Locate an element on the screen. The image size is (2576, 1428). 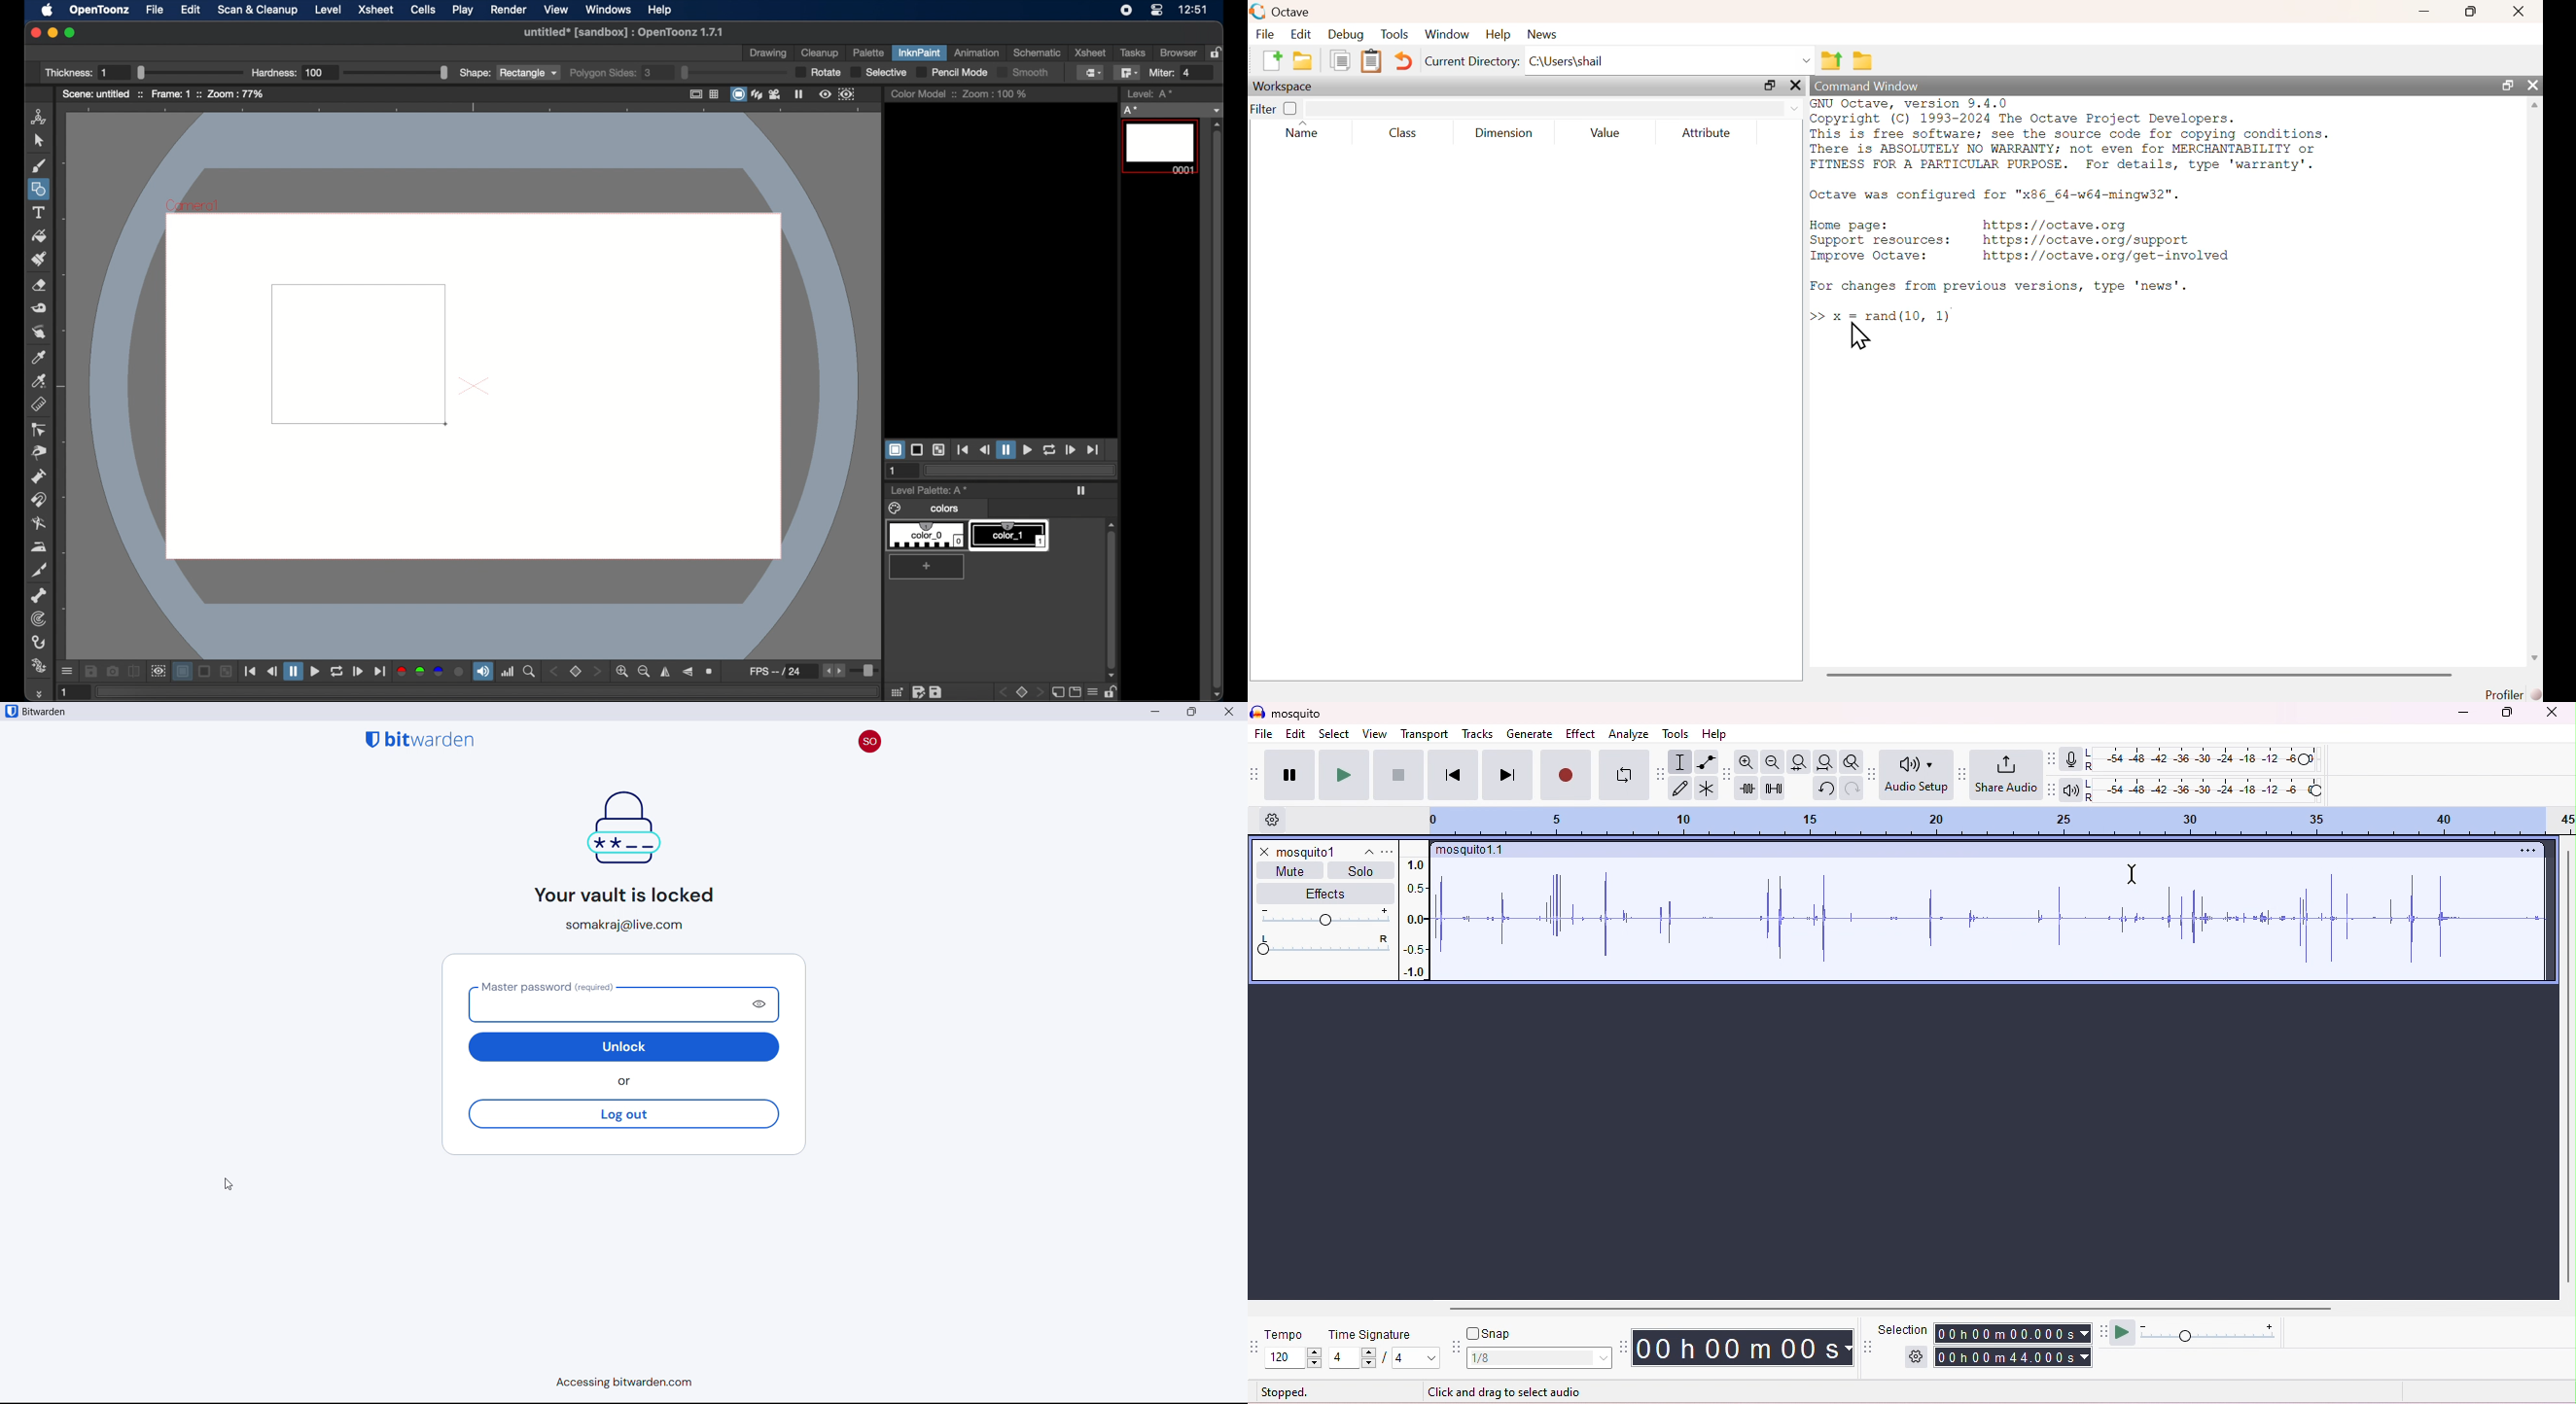
close is located at coordinates (1796, 84).